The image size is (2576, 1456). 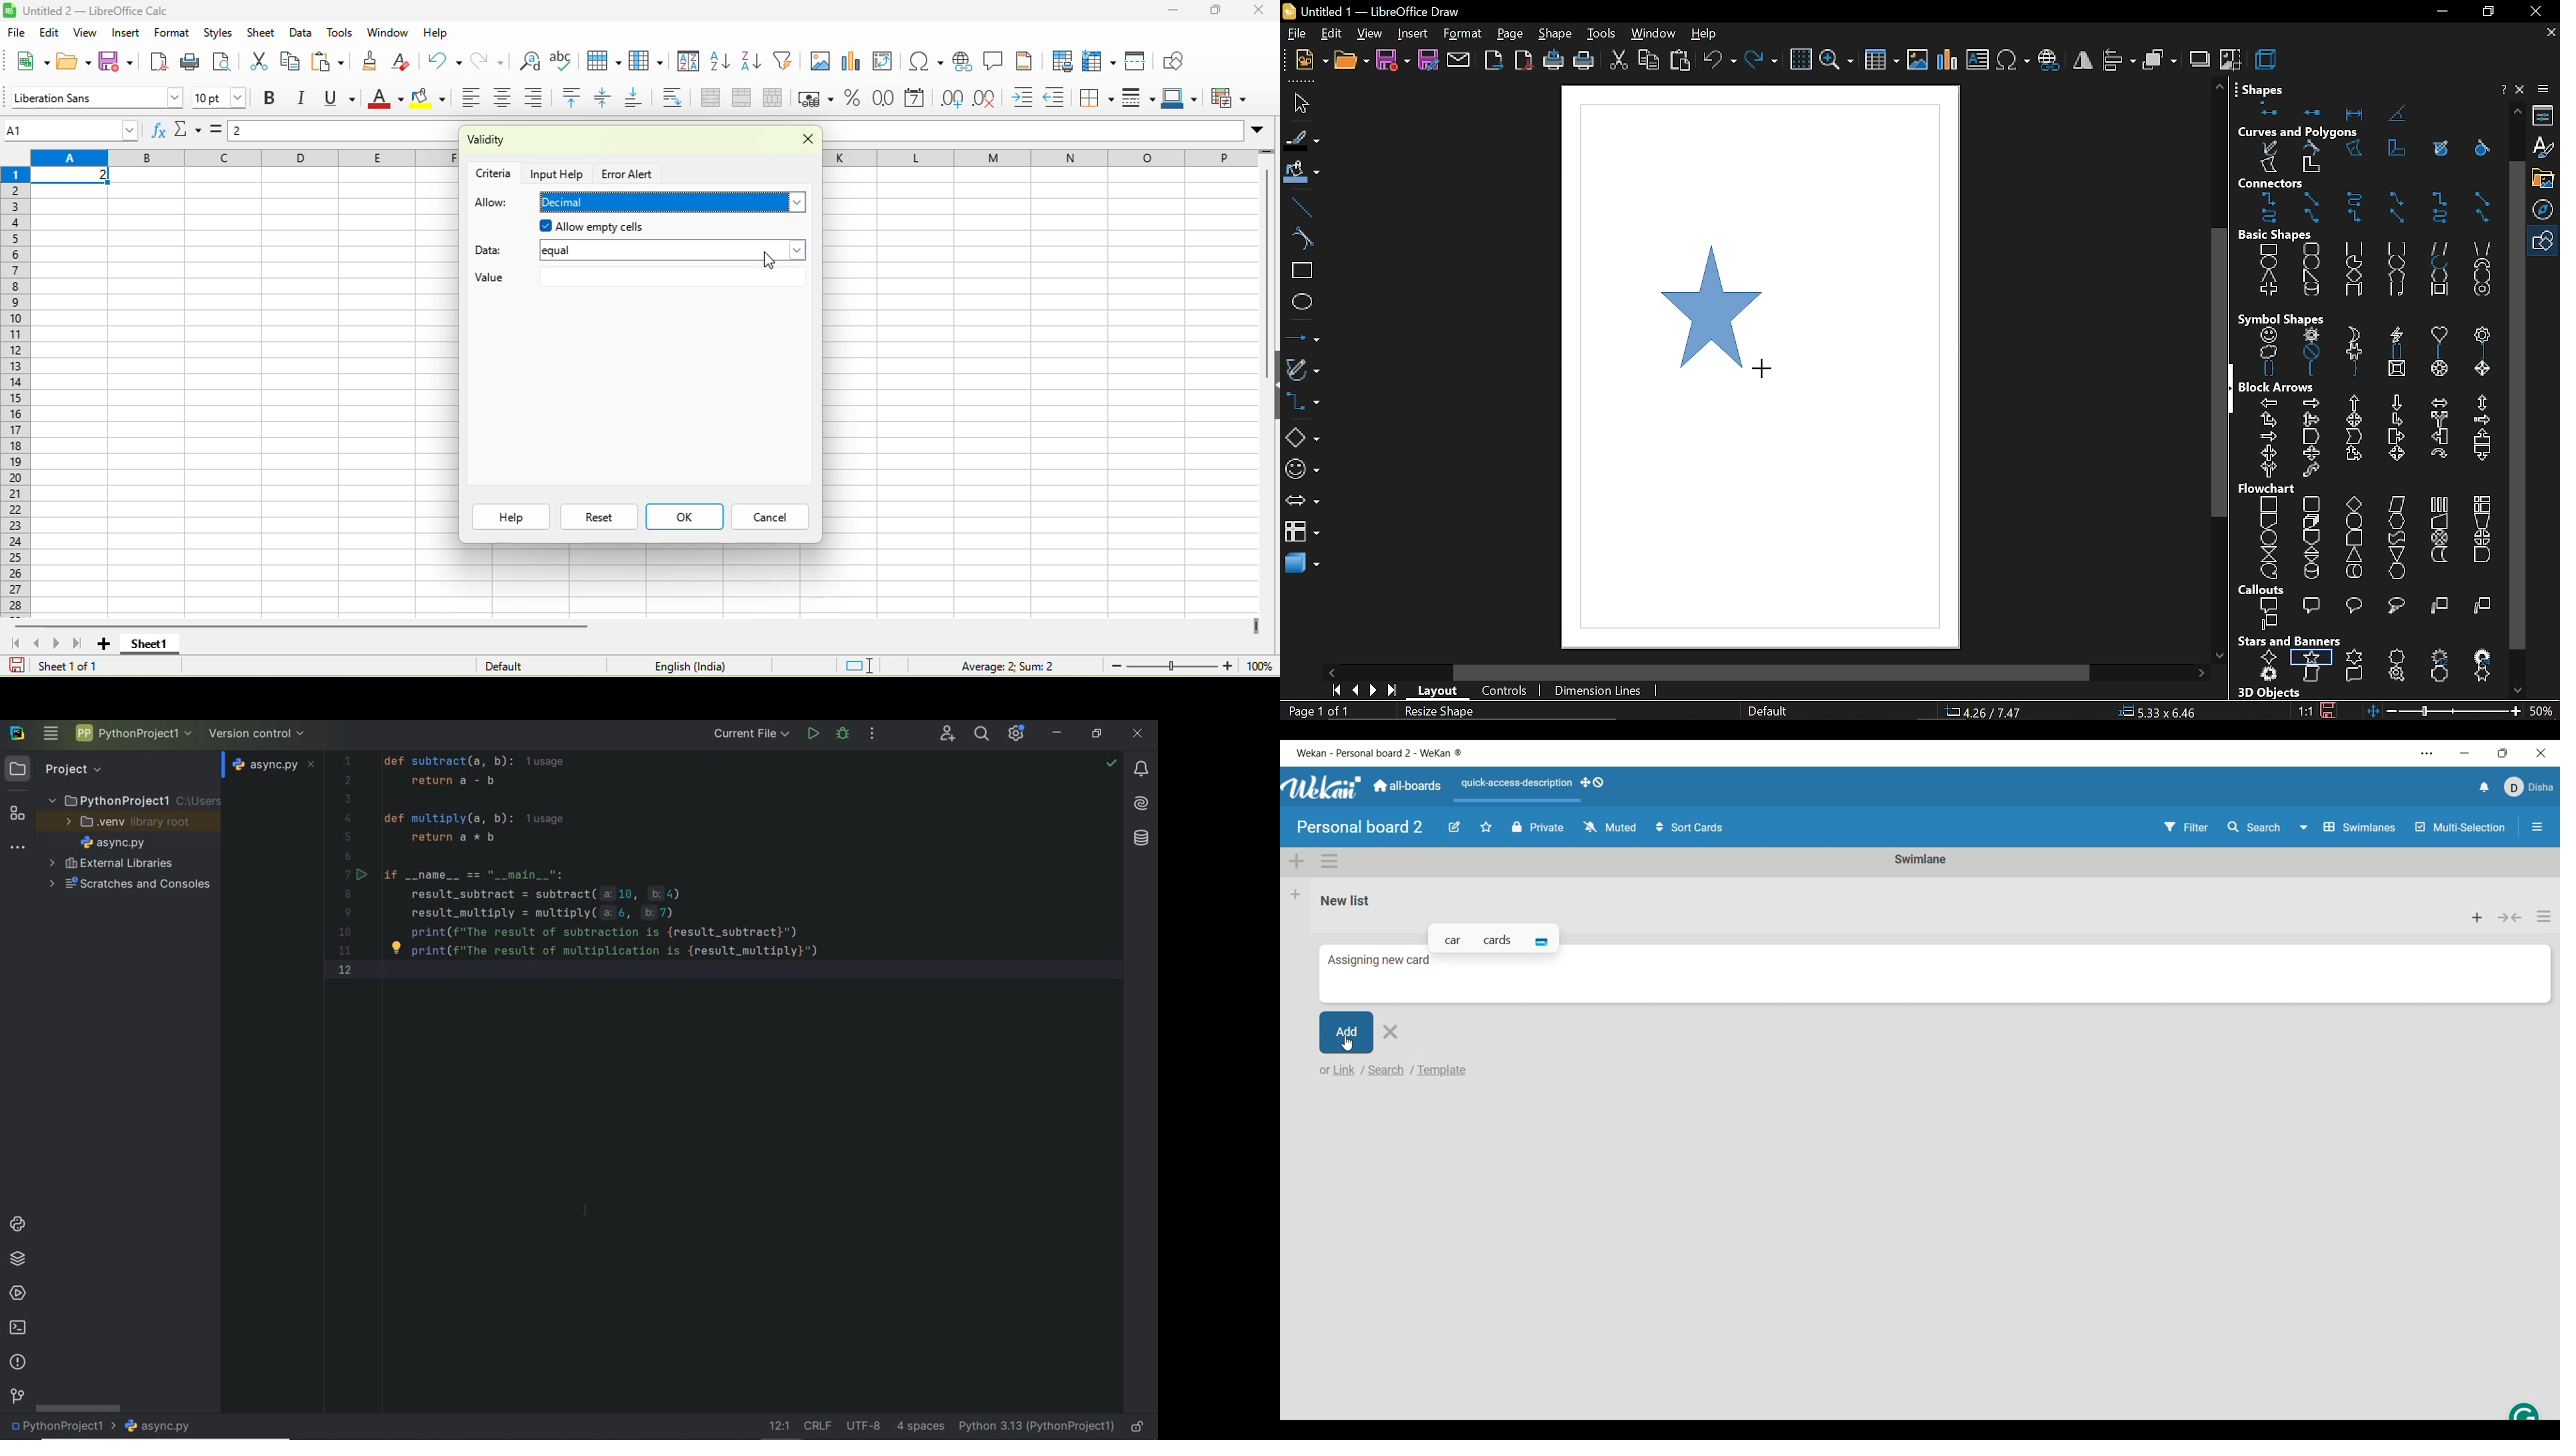 What do you see at coordinates (754, 63) in the screenshot?
I see `sort descending` at bounding box center [754, 63].